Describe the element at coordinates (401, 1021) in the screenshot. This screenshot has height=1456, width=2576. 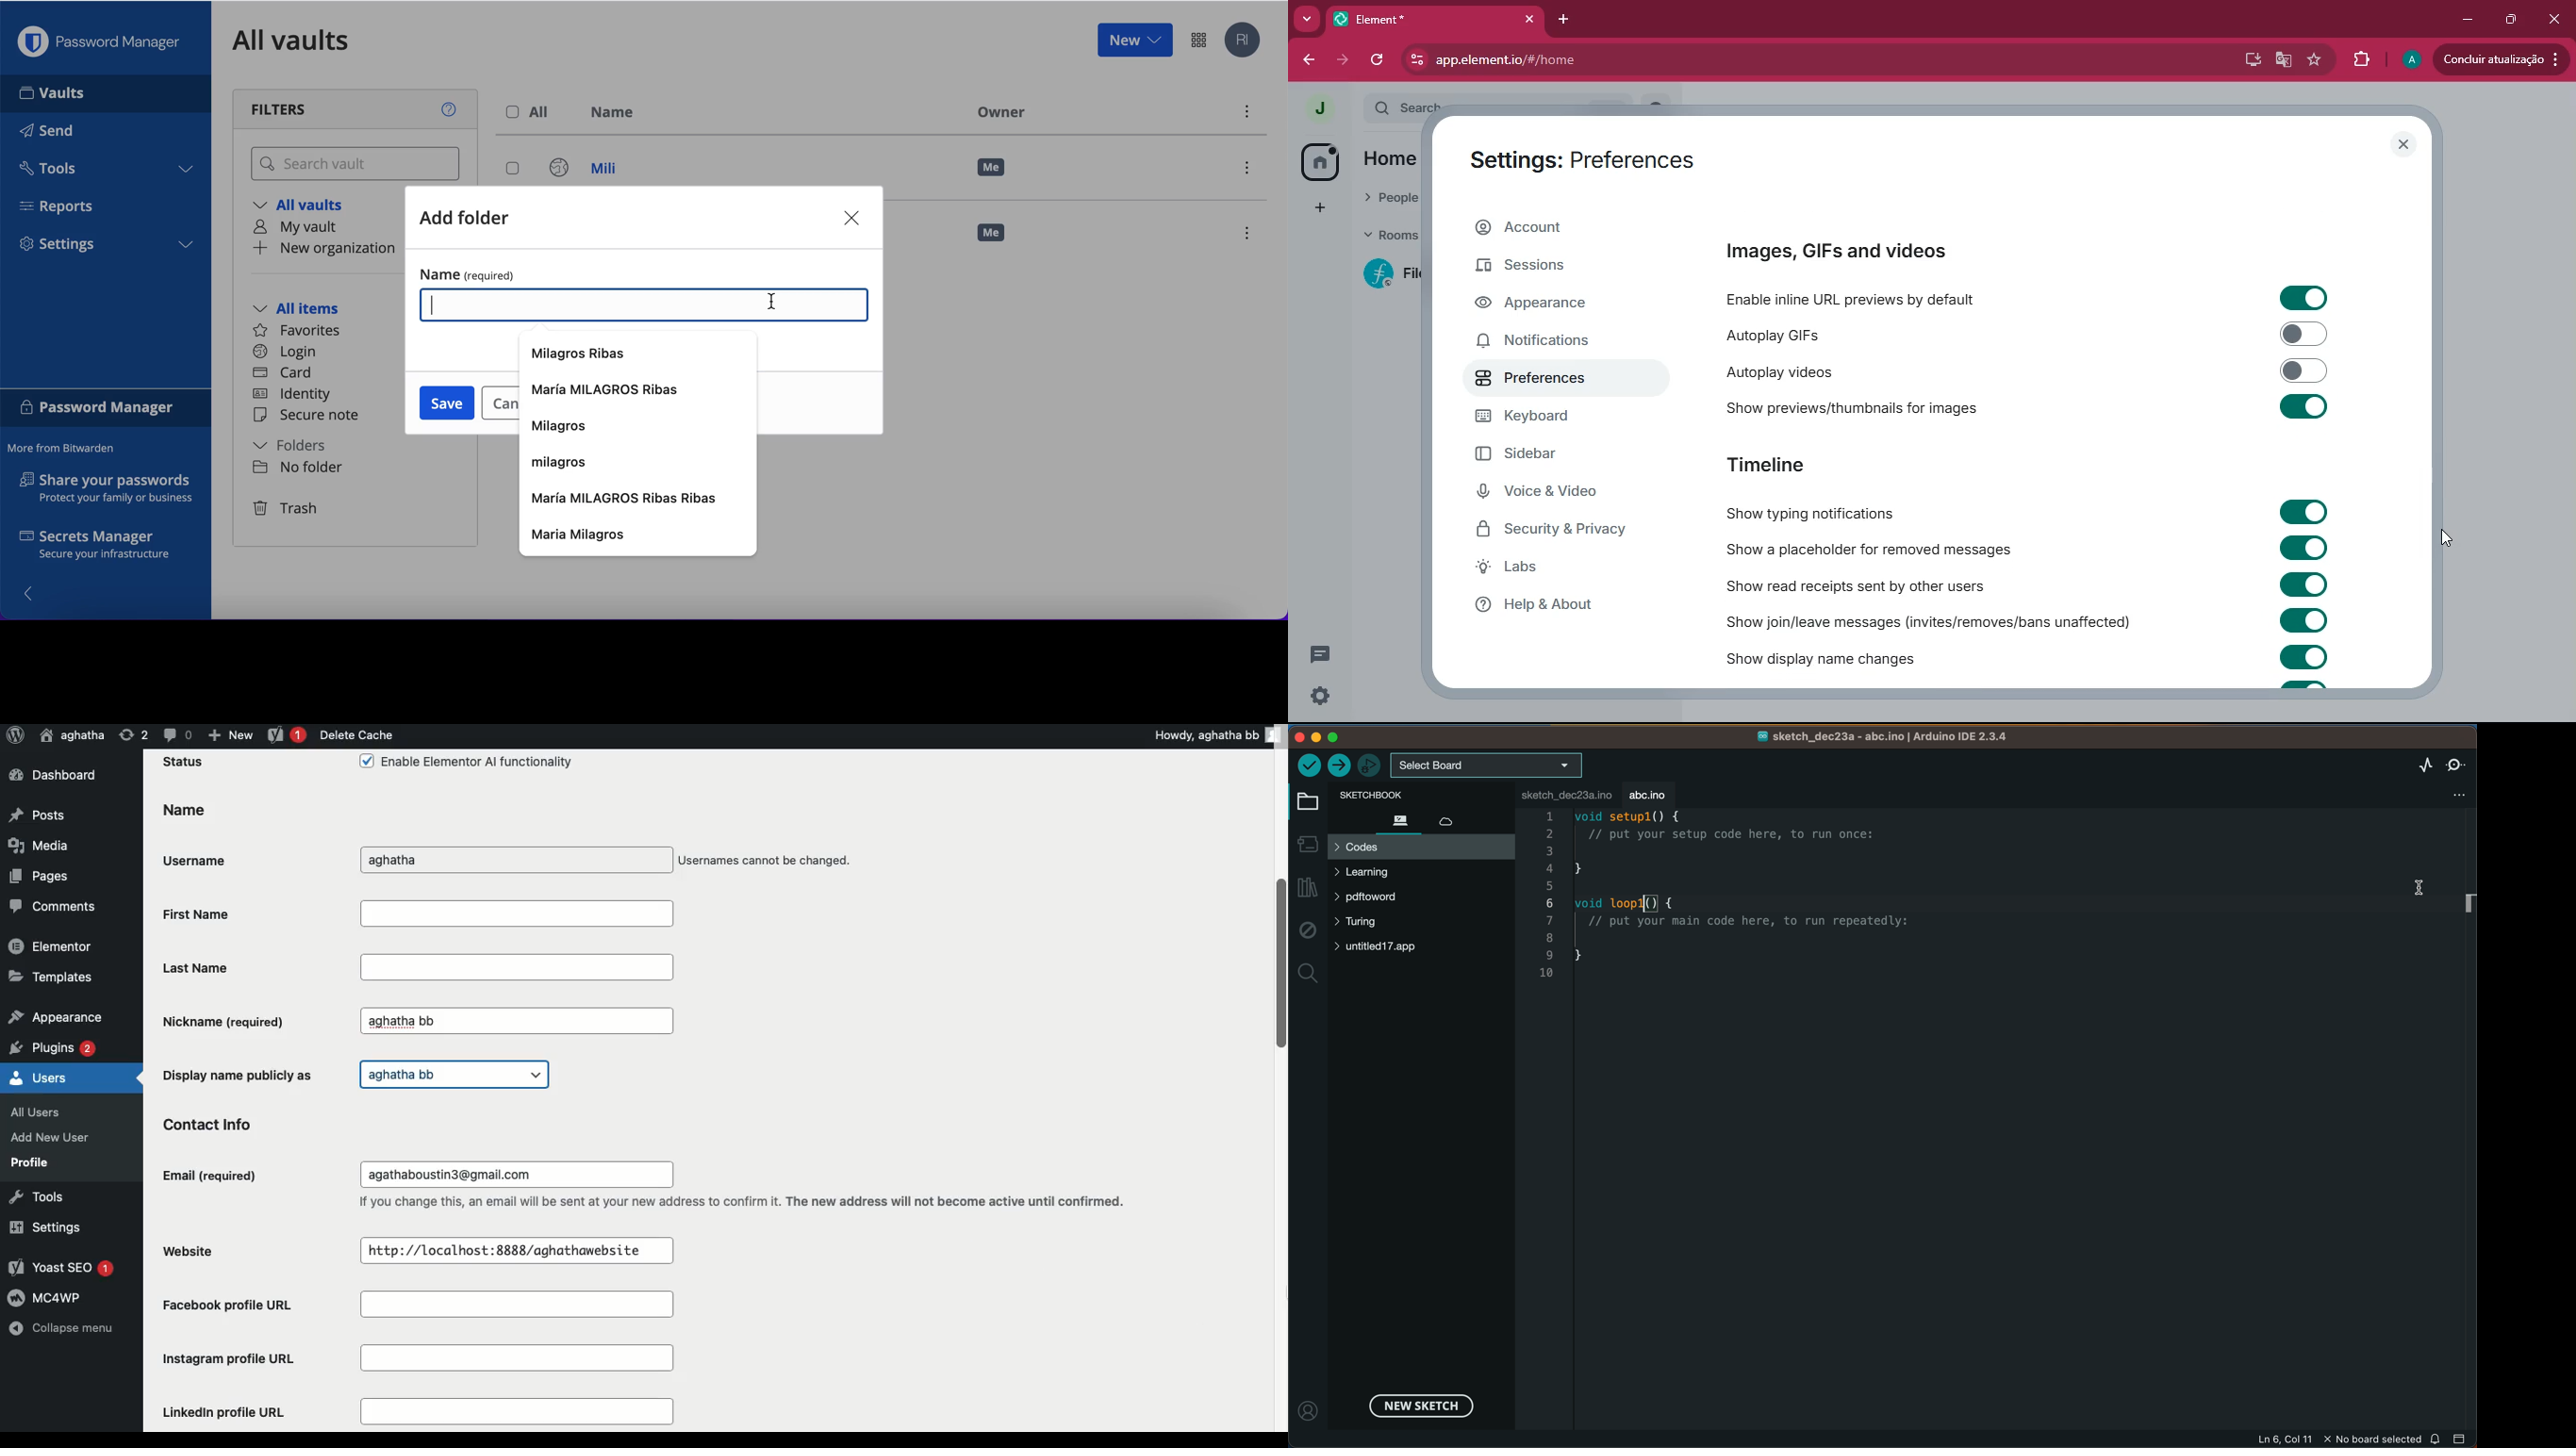
I see `aghatha bb` at that location.